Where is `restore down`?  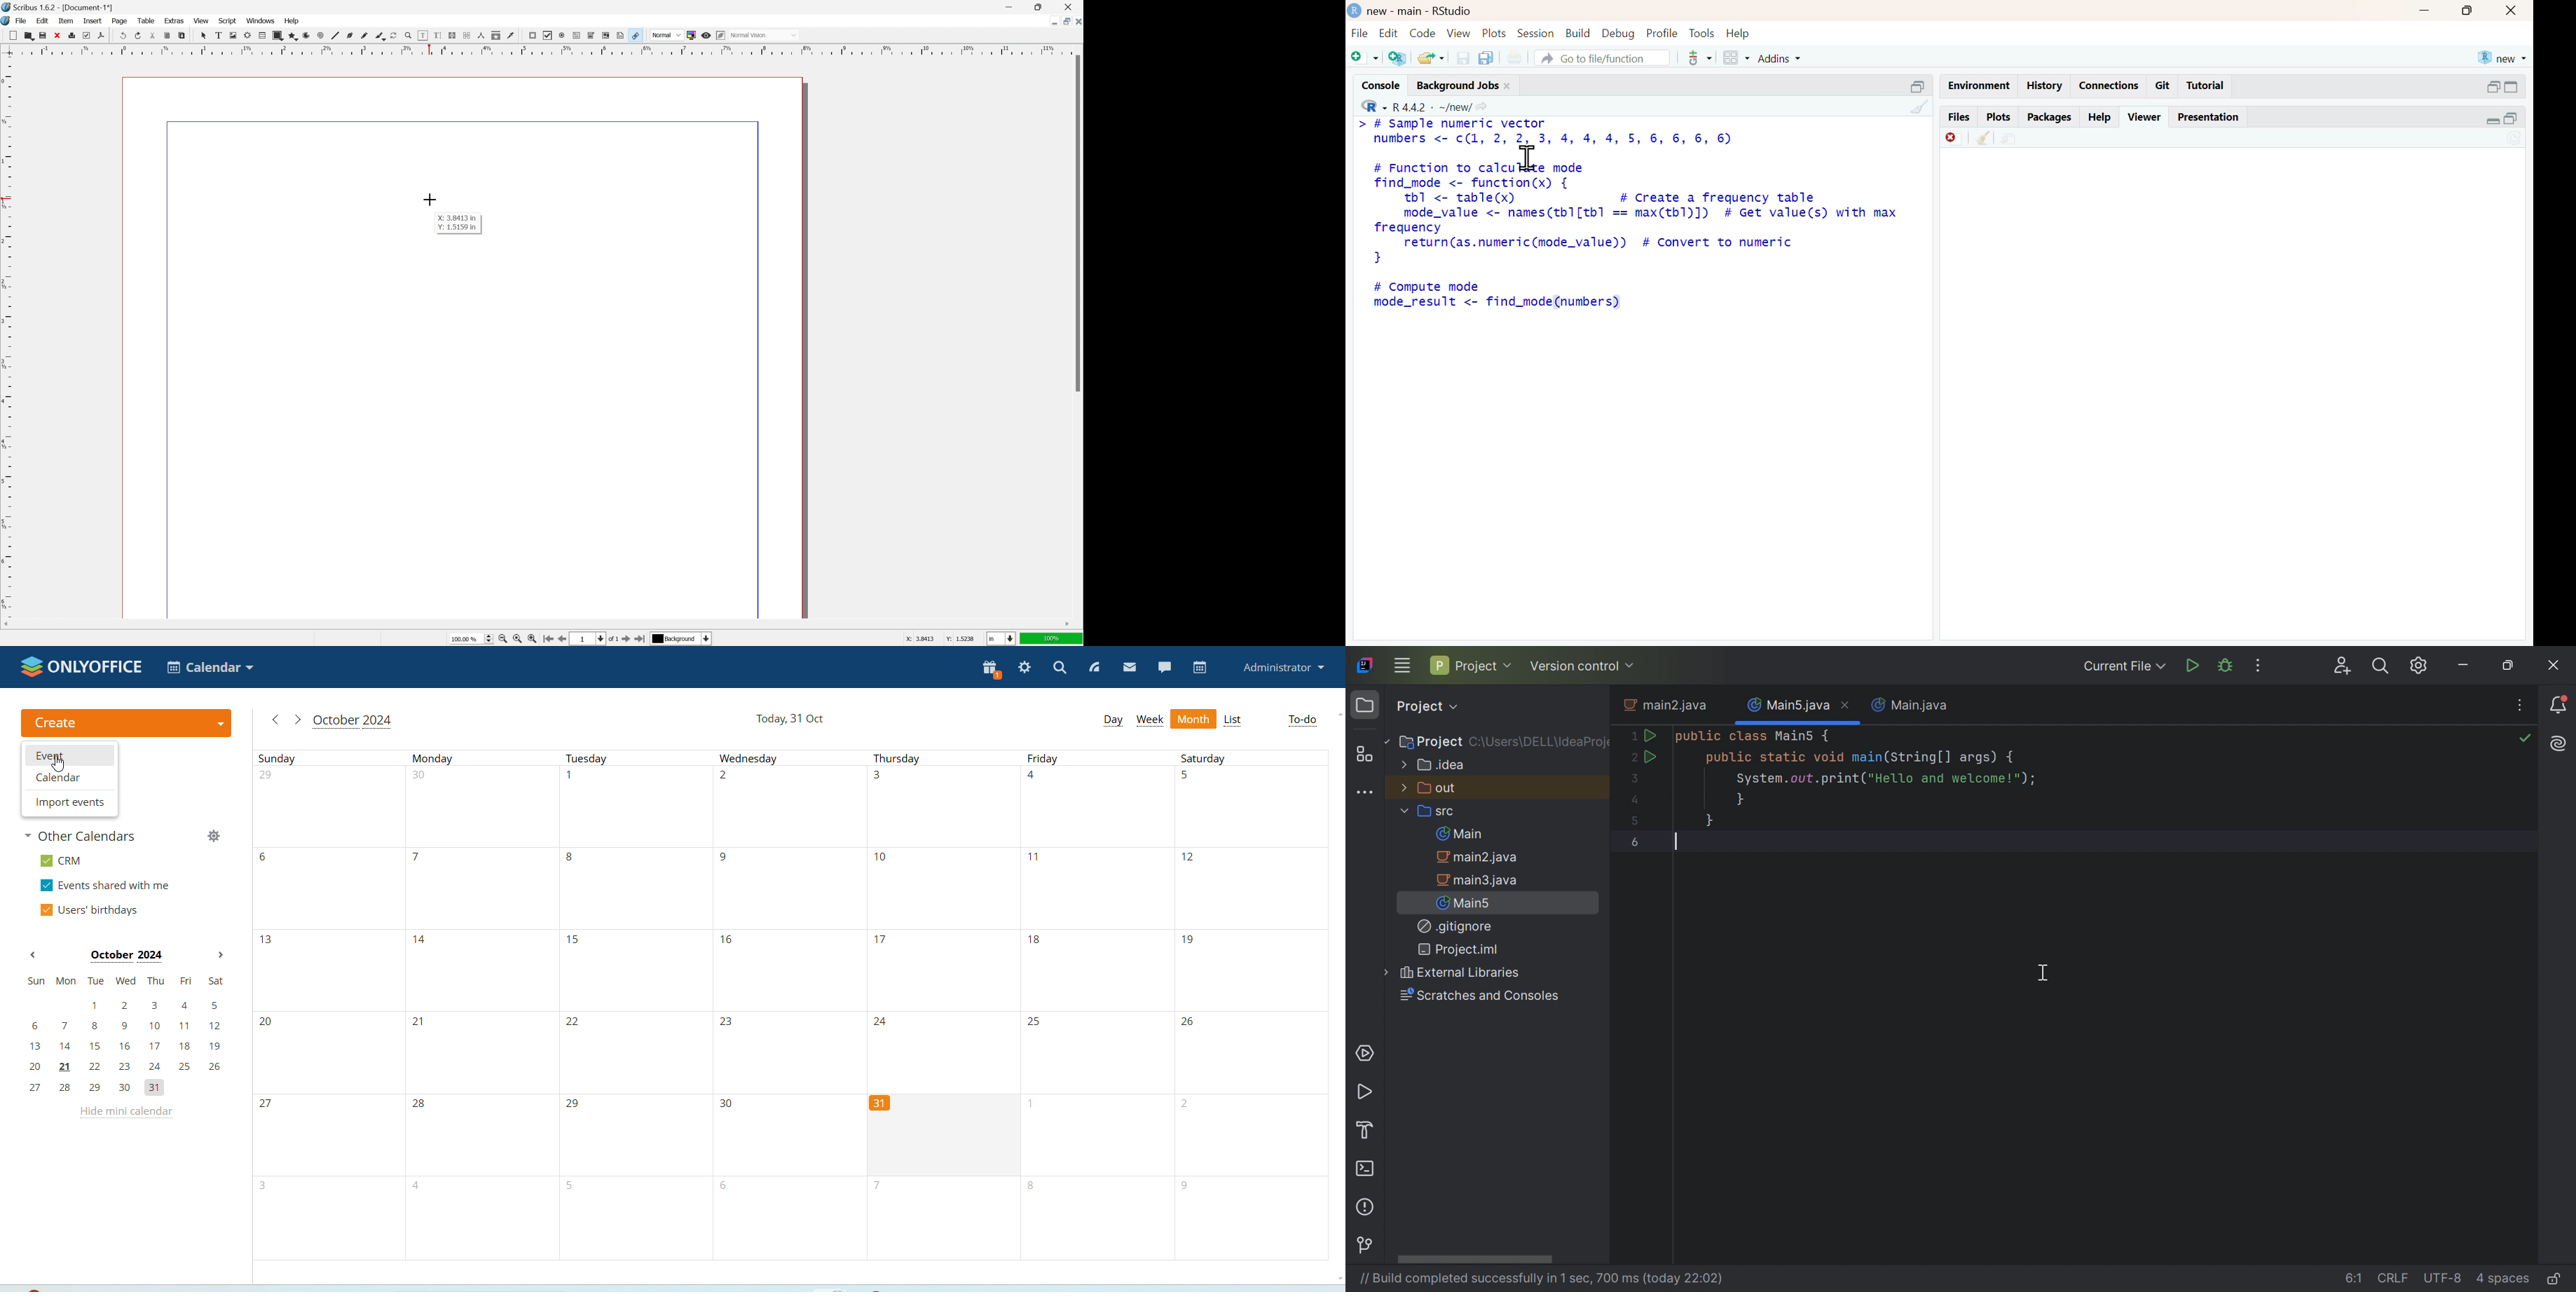
restore down is located at coordinates (1040, 6).